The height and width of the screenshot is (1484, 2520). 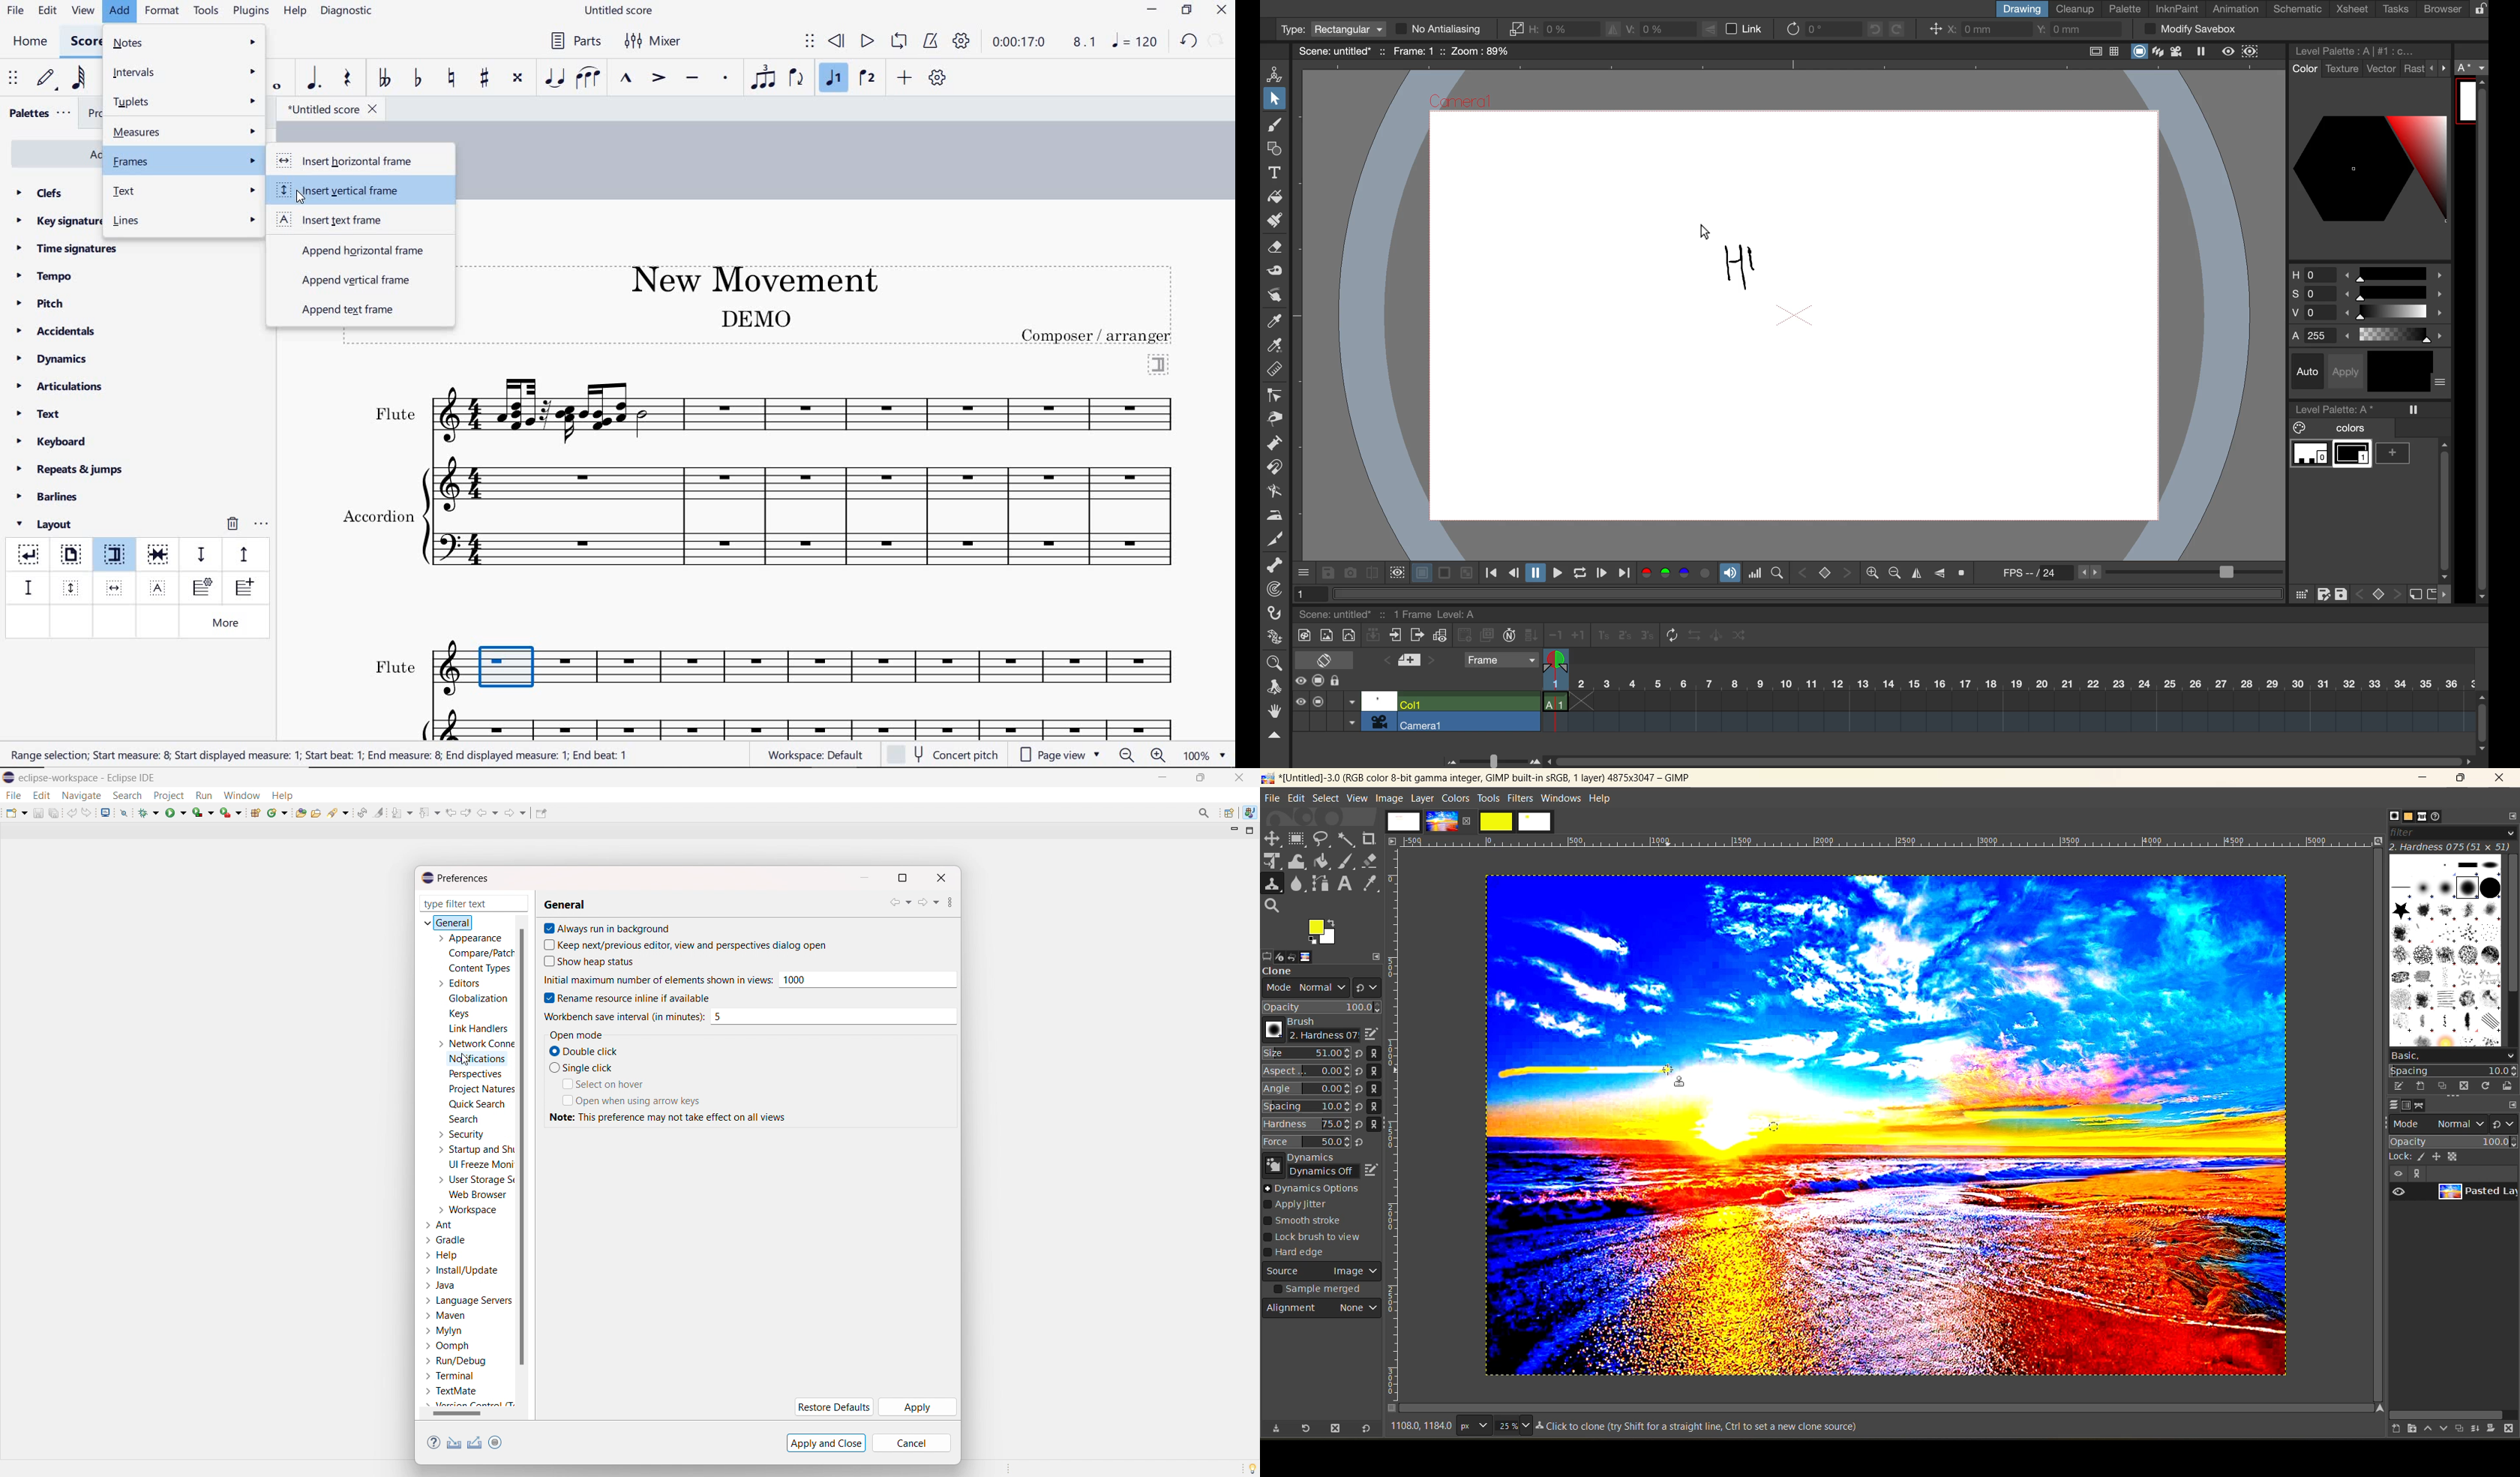 What do you see at coordinates (1677, 1086) in the screenshot?
I see `cursor` at bounding box center [1677, 1086].